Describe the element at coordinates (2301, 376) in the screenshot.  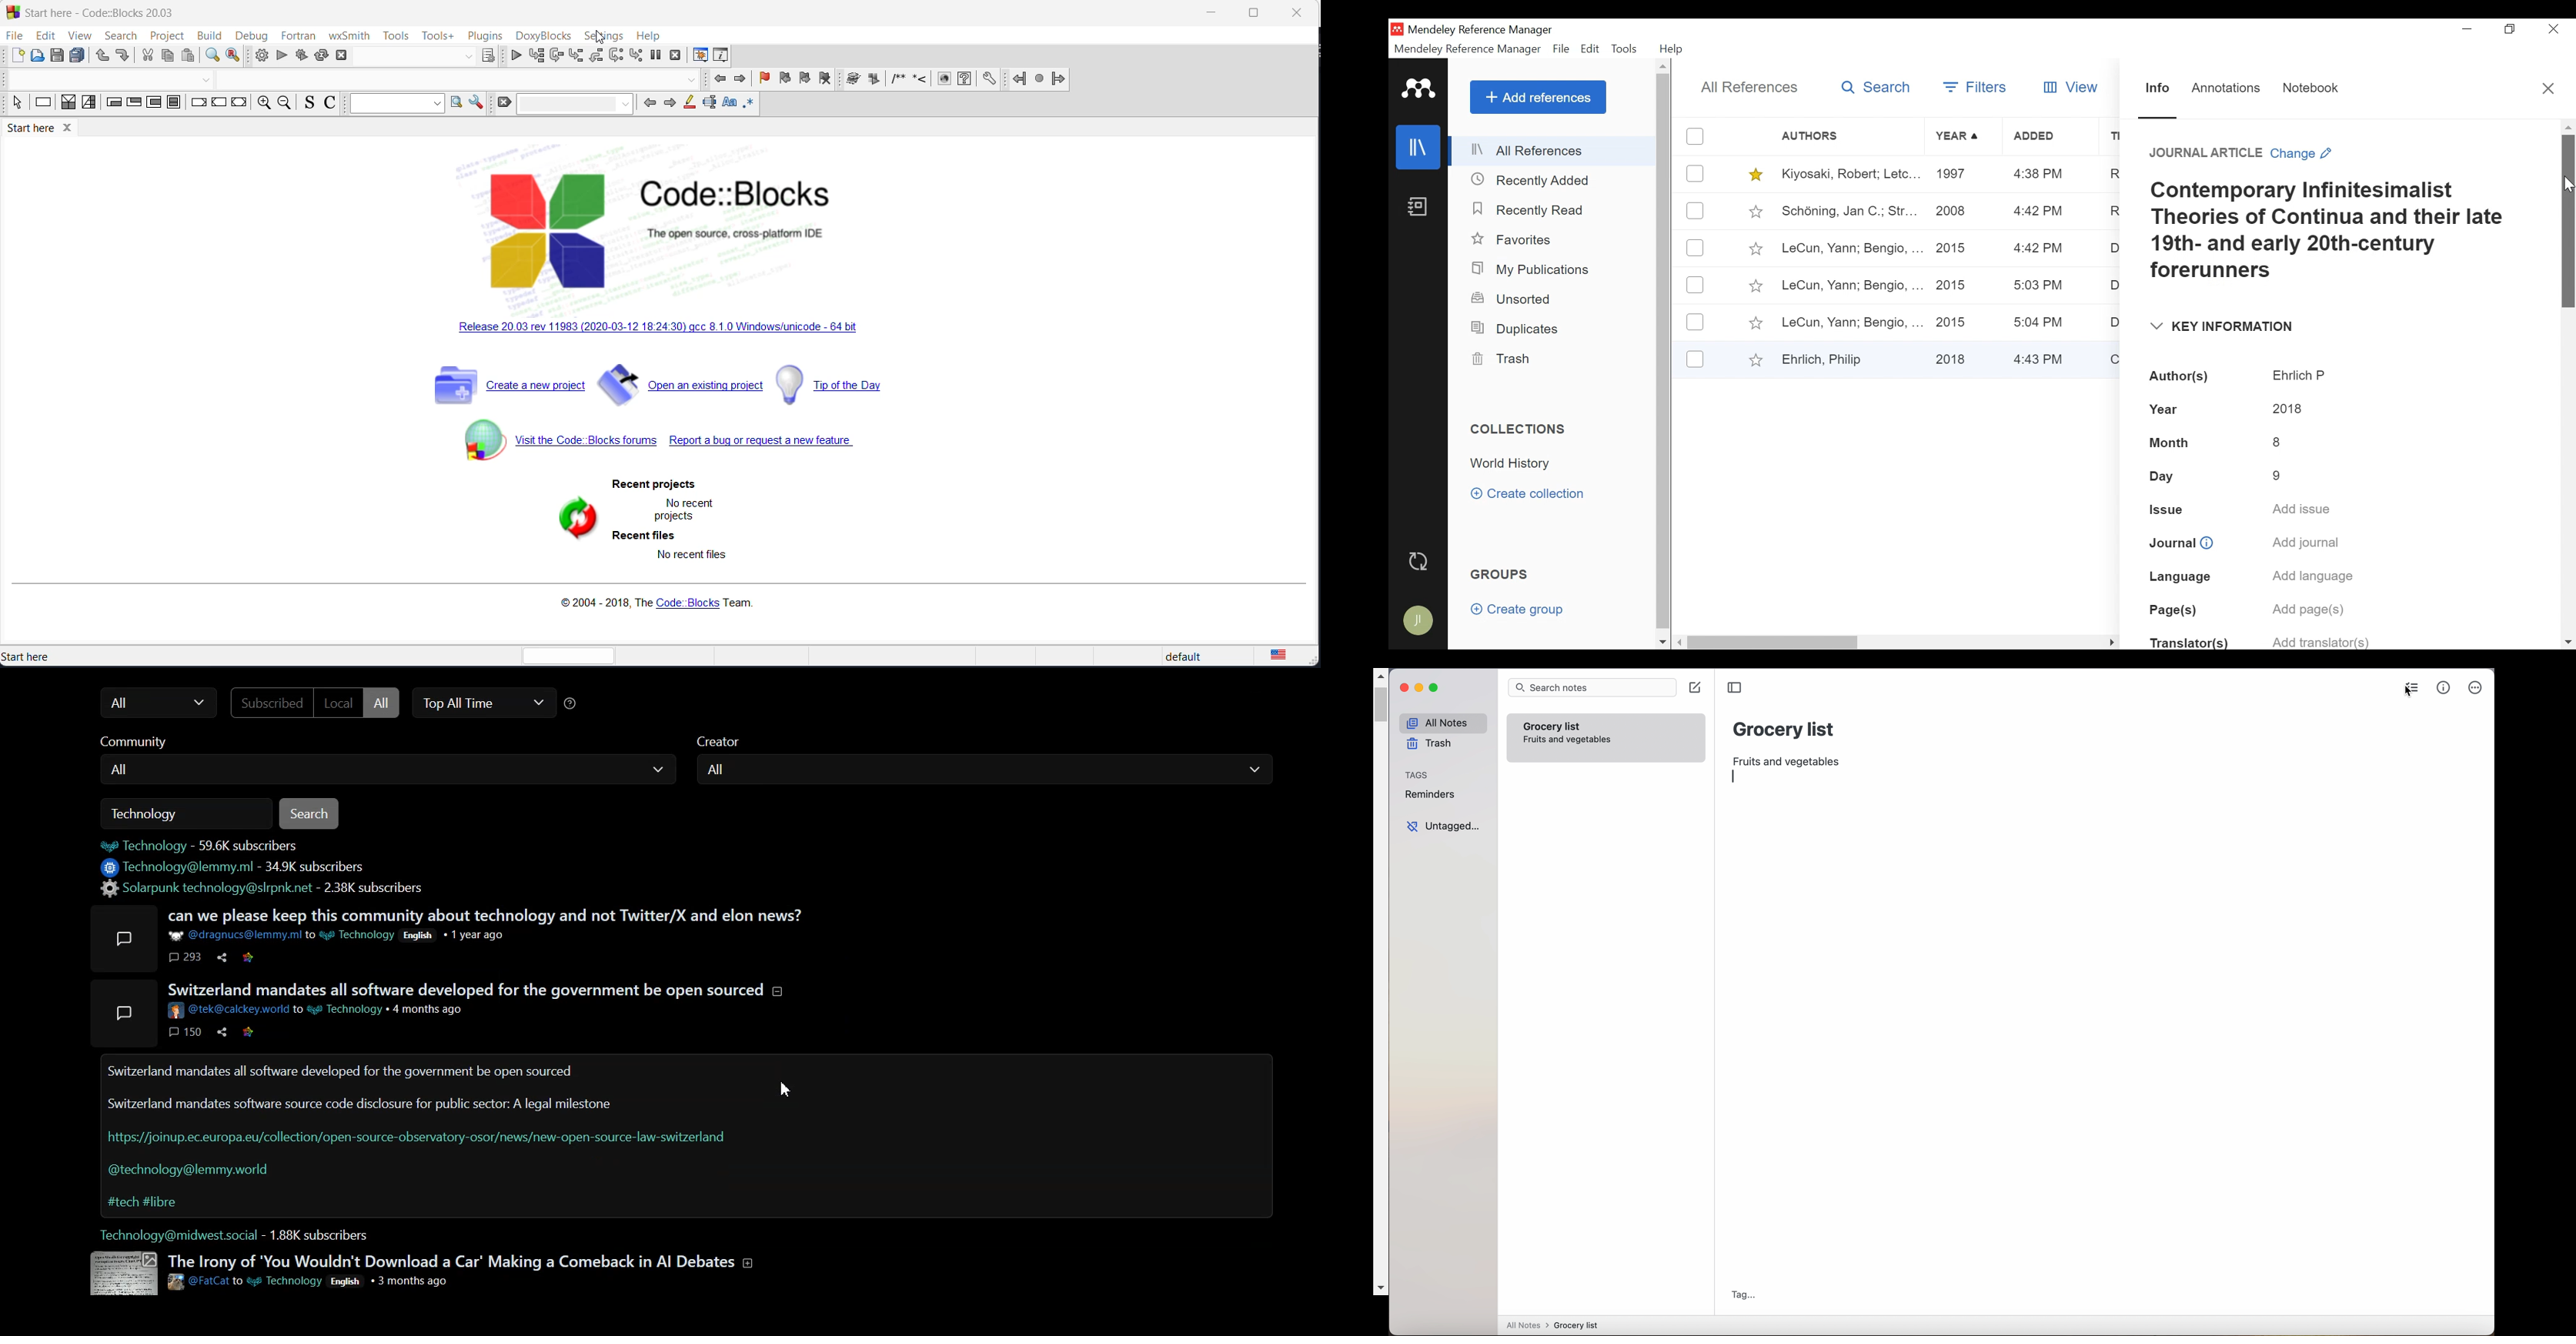
I see `Ehrlich P` at that location.